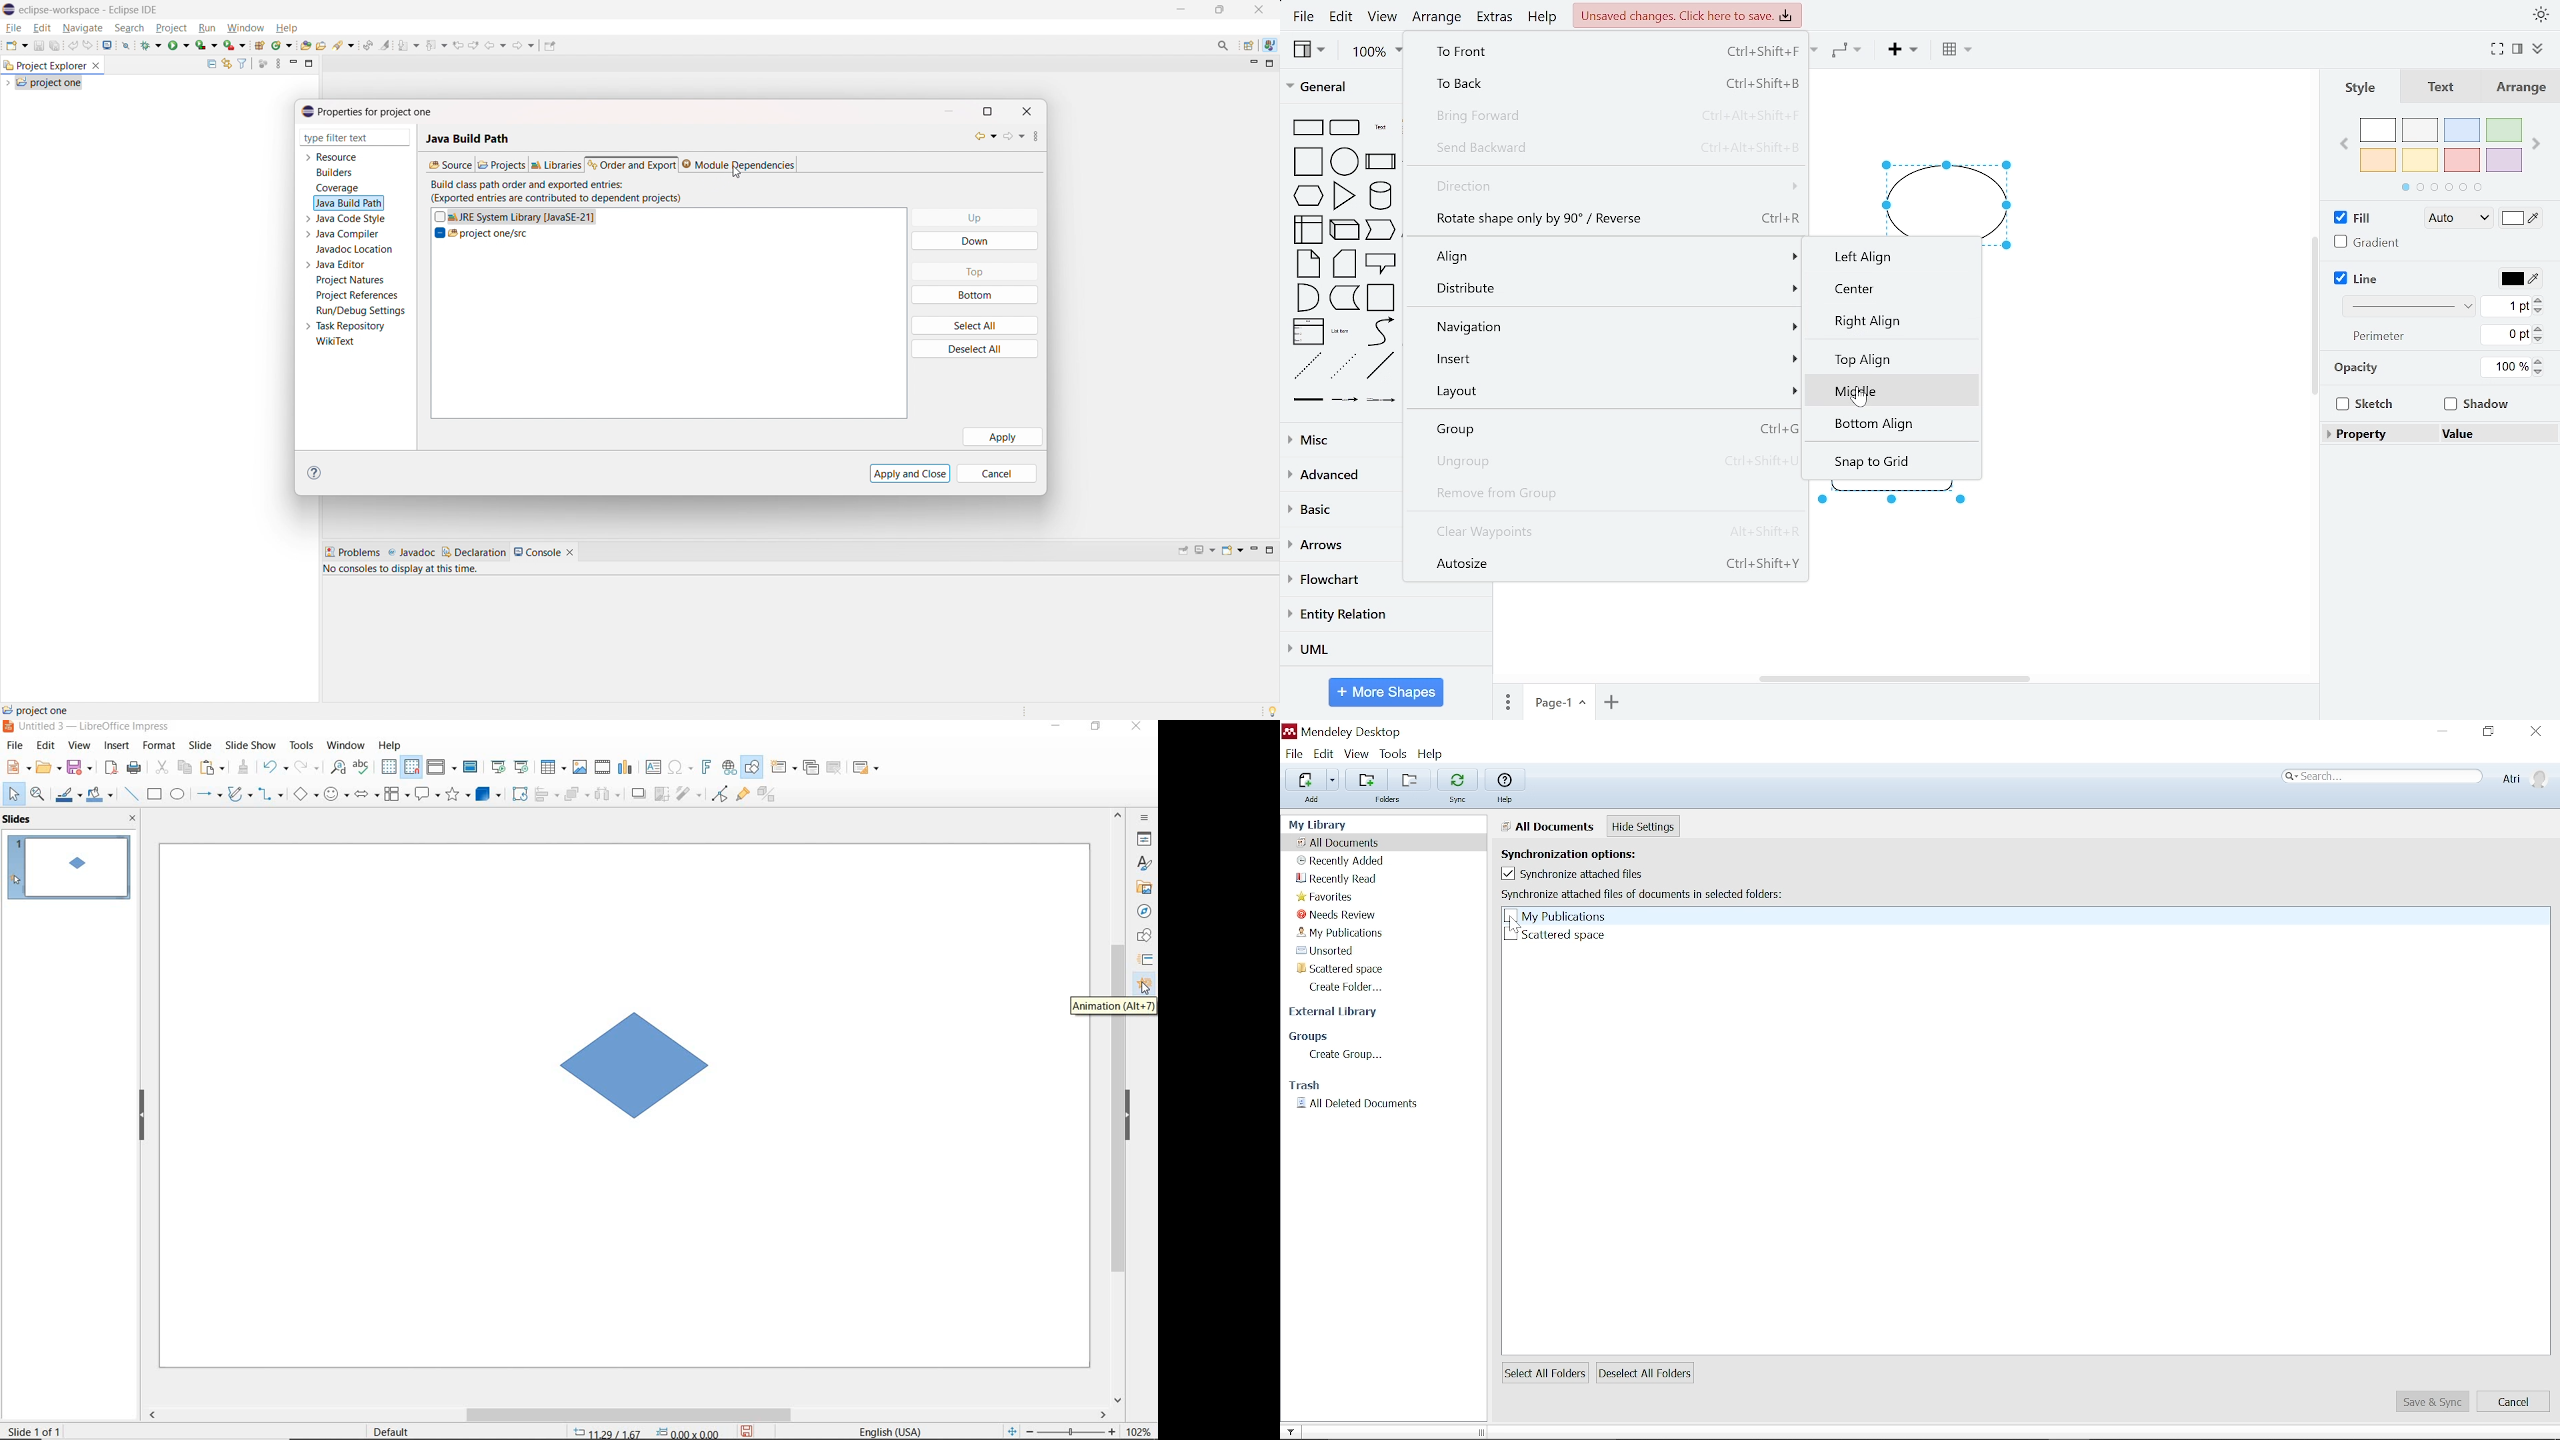  What do you see at coordinates (207, 28) in the screenshot?
I see `run` at bounding box center [207, 28].